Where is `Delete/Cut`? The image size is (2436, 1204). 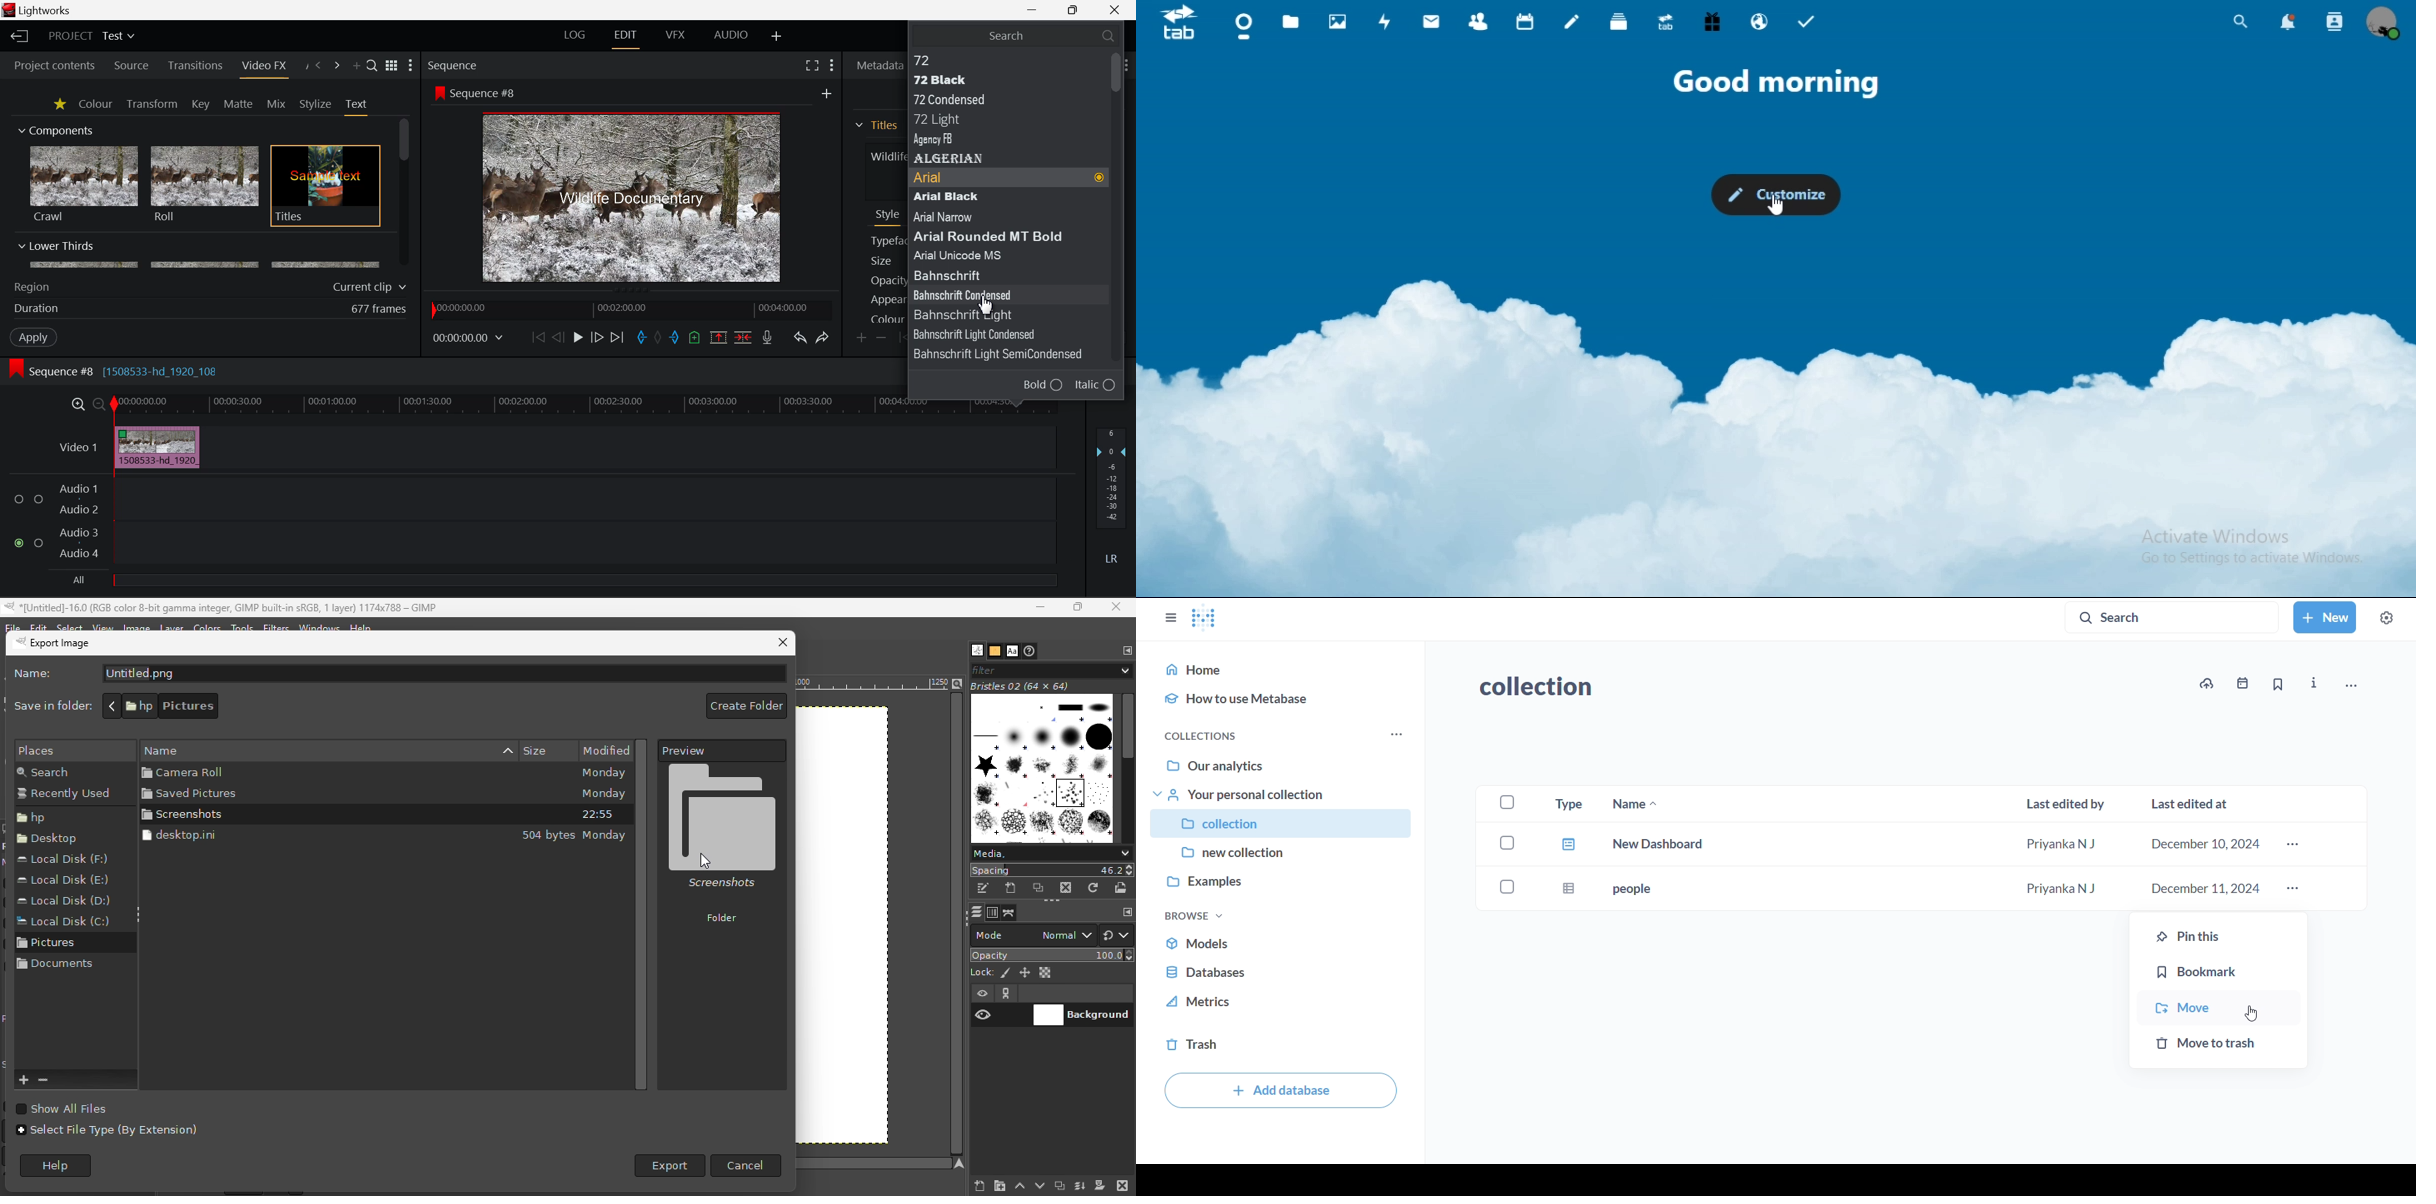 Delete/Cut is located at coordinates (745, 337).